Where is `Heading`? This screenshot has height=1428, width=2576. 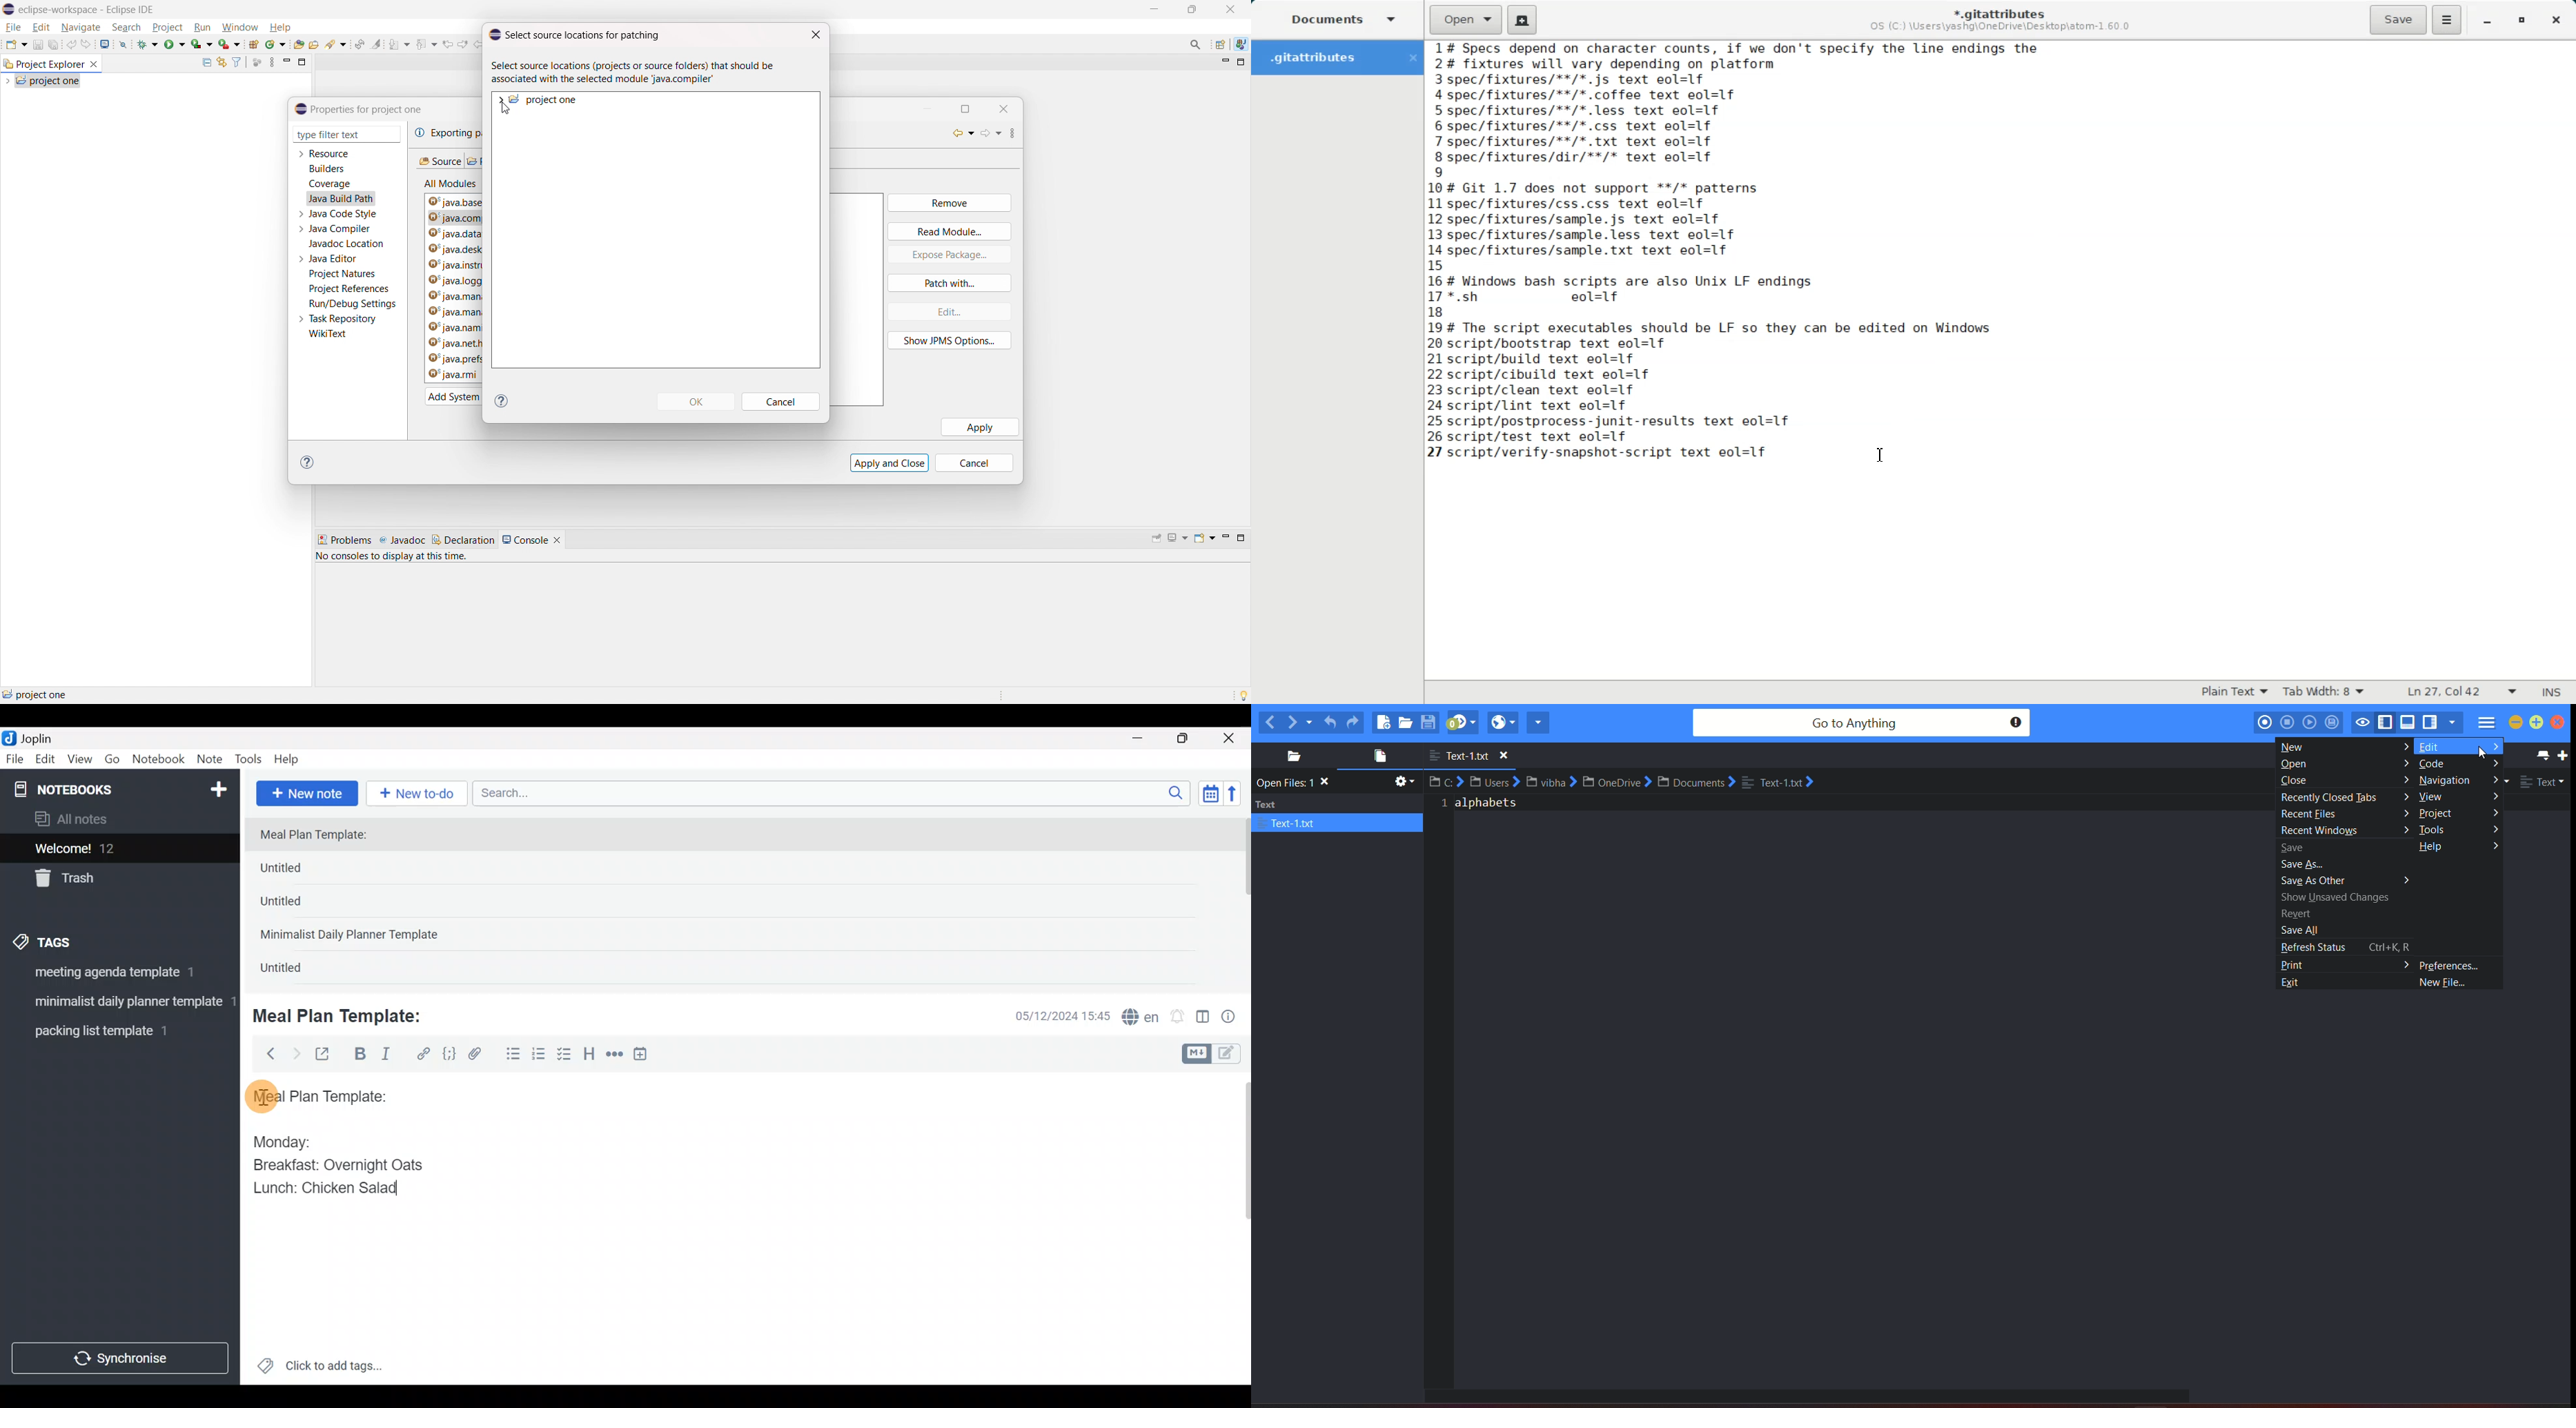 Heading is located at coordinates (590, 1056).